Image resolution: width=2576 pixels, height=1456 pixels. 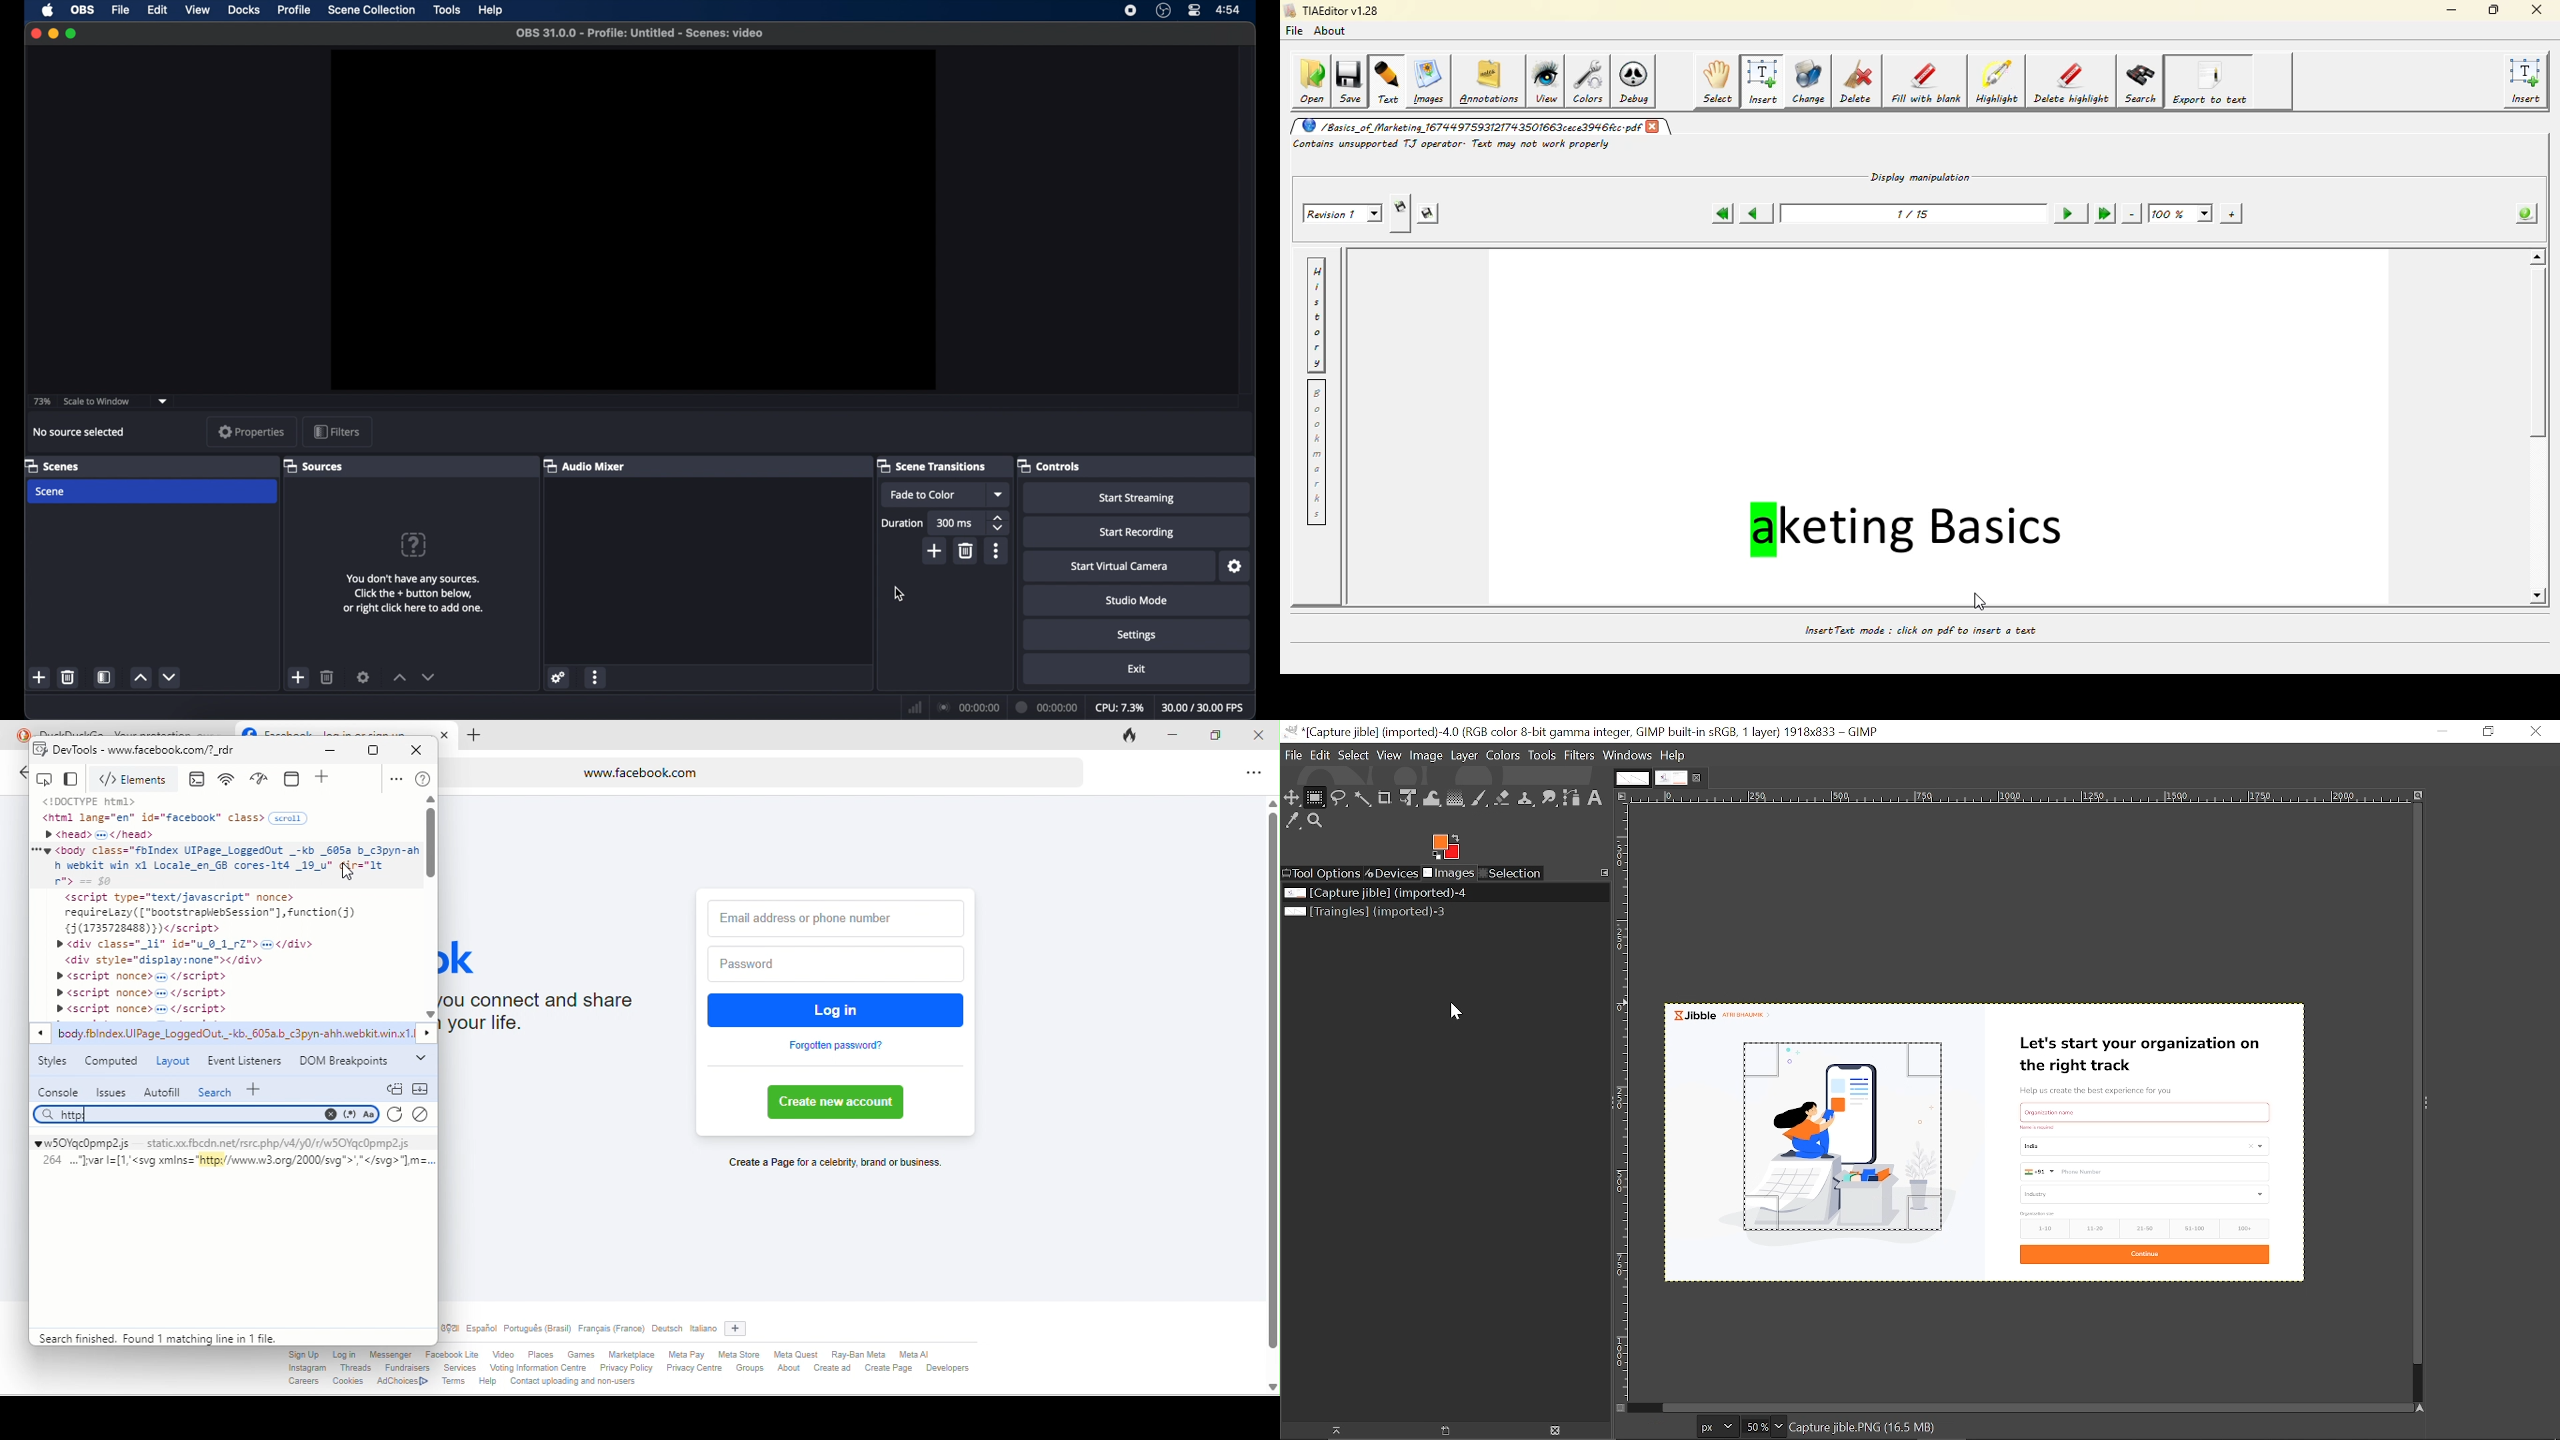 I want to click on settings, so click(x=1137, y=635).